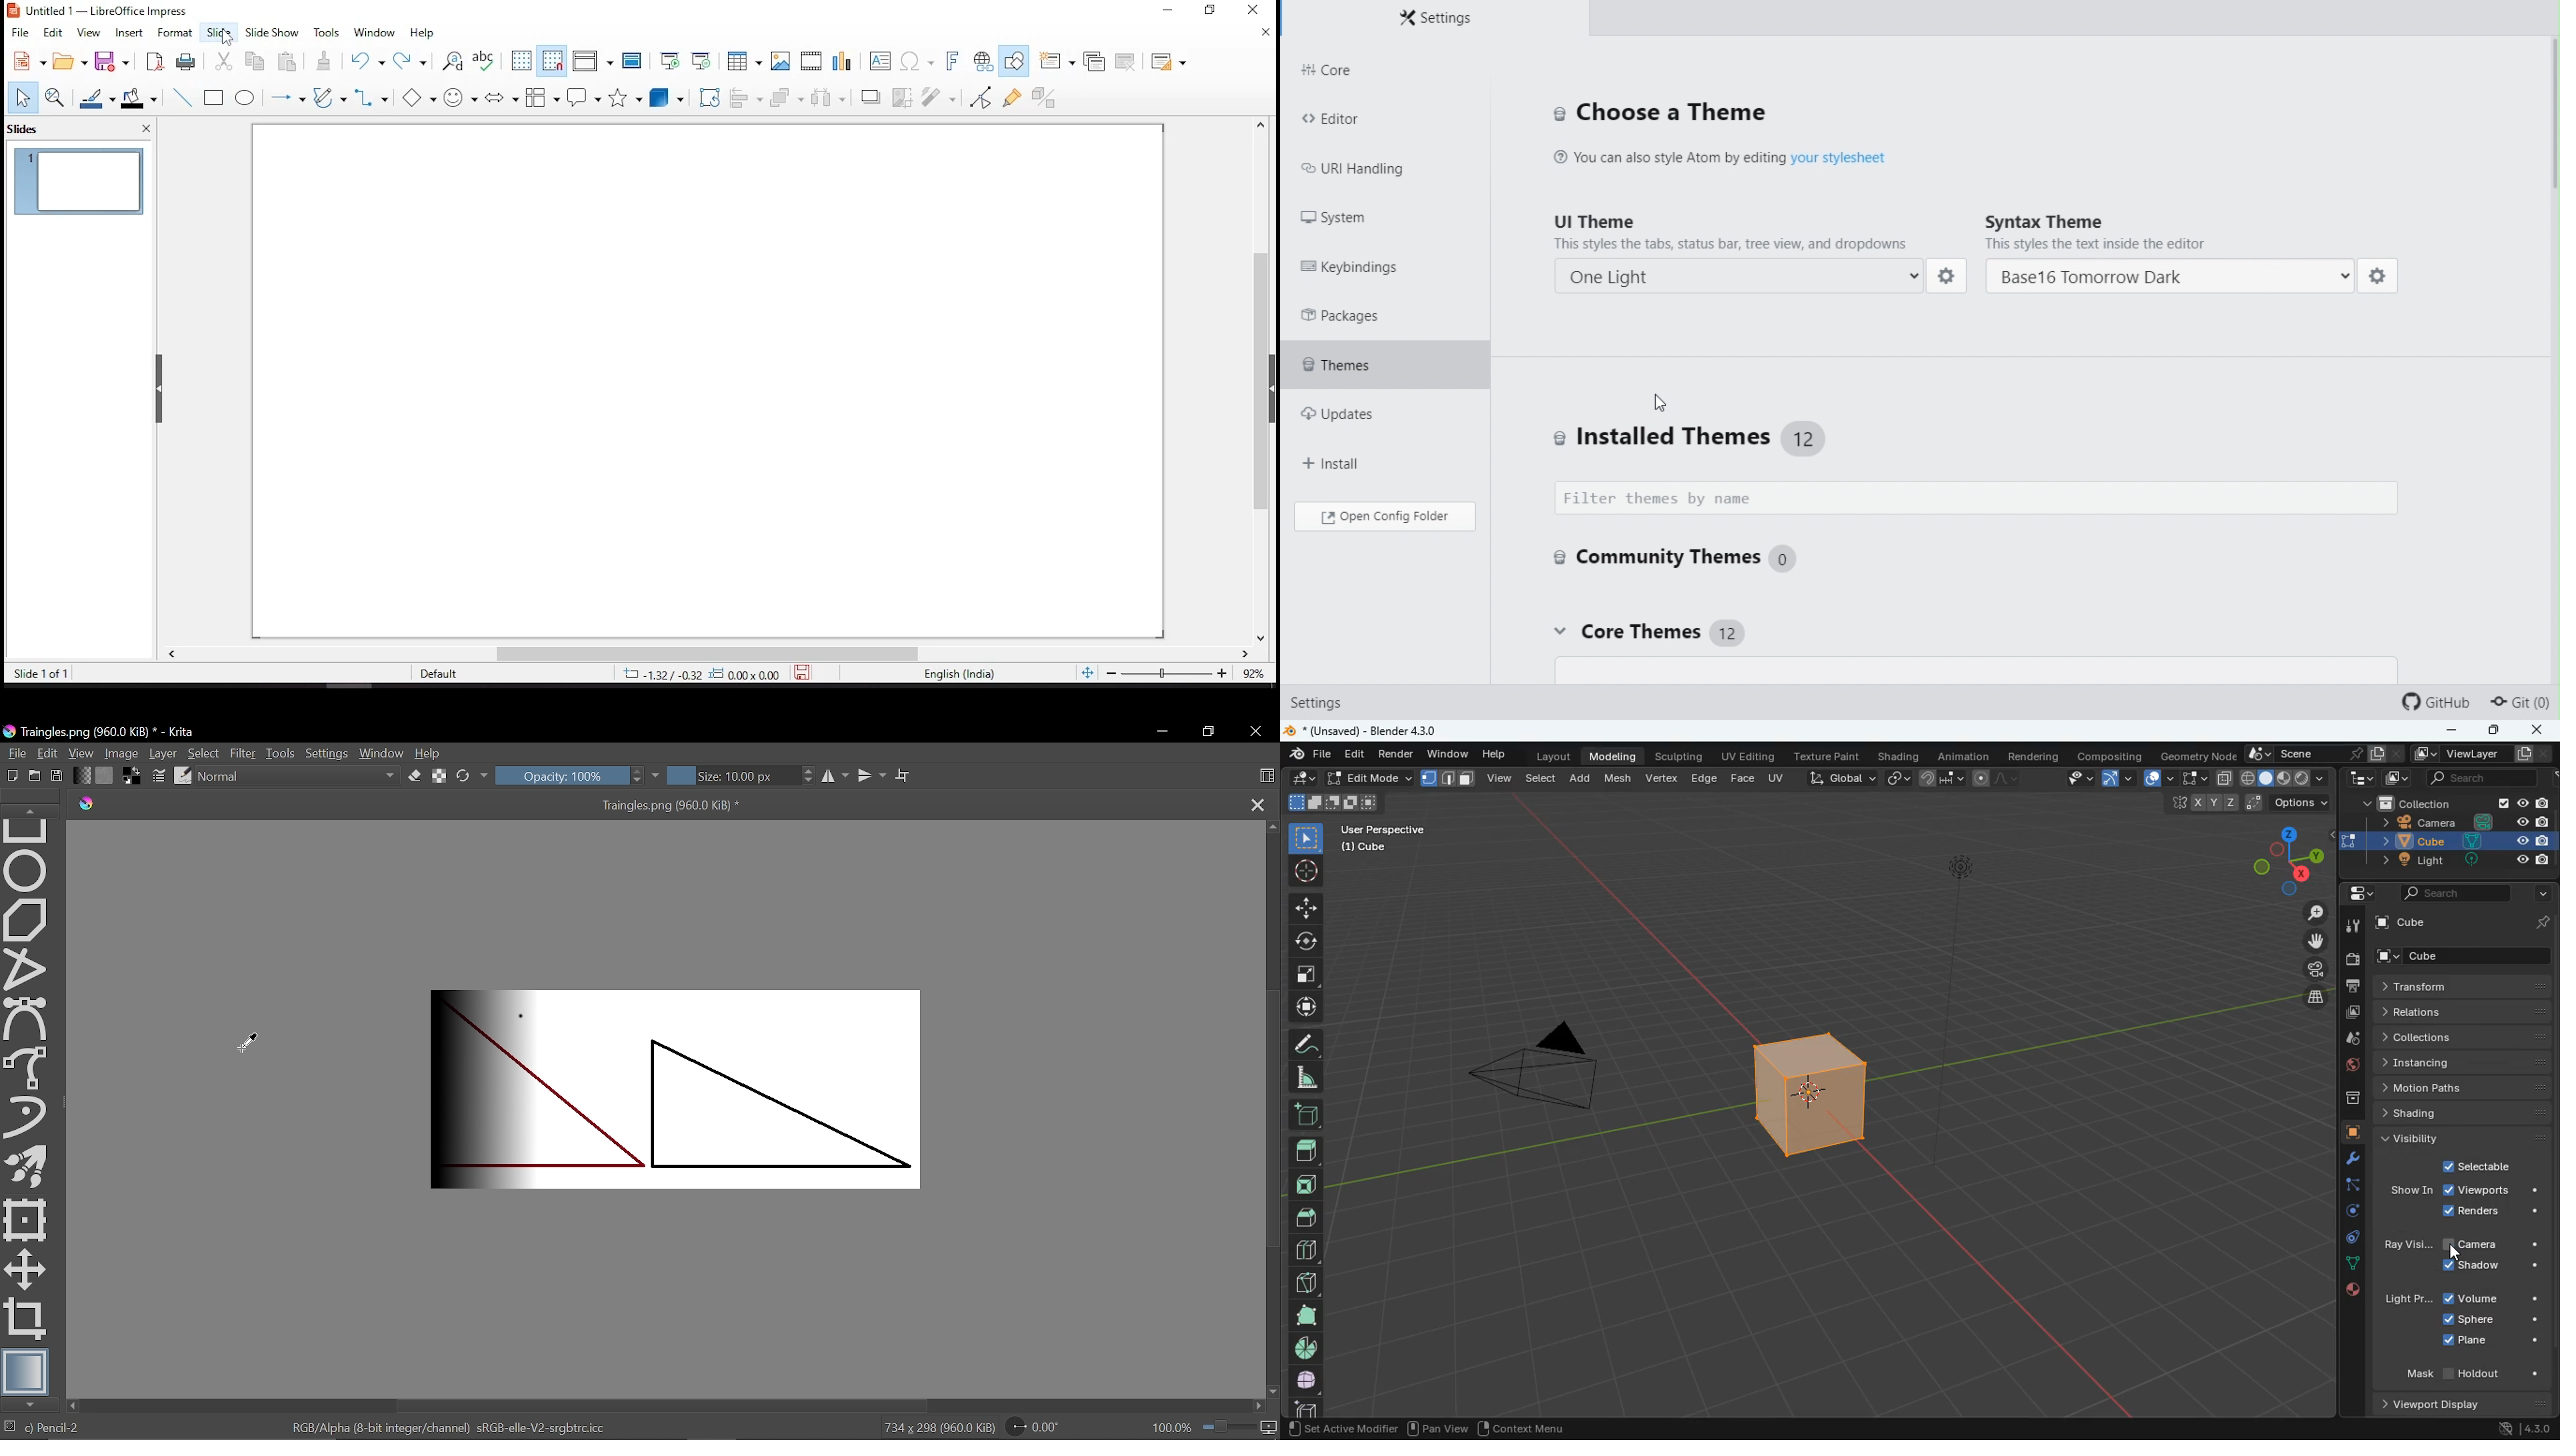 The height and width of the screenshot is (1456, 2576). What do you see at coordinates (2400, 778) in the screenshot?
I see `image` at bounding box center [2400, 778].